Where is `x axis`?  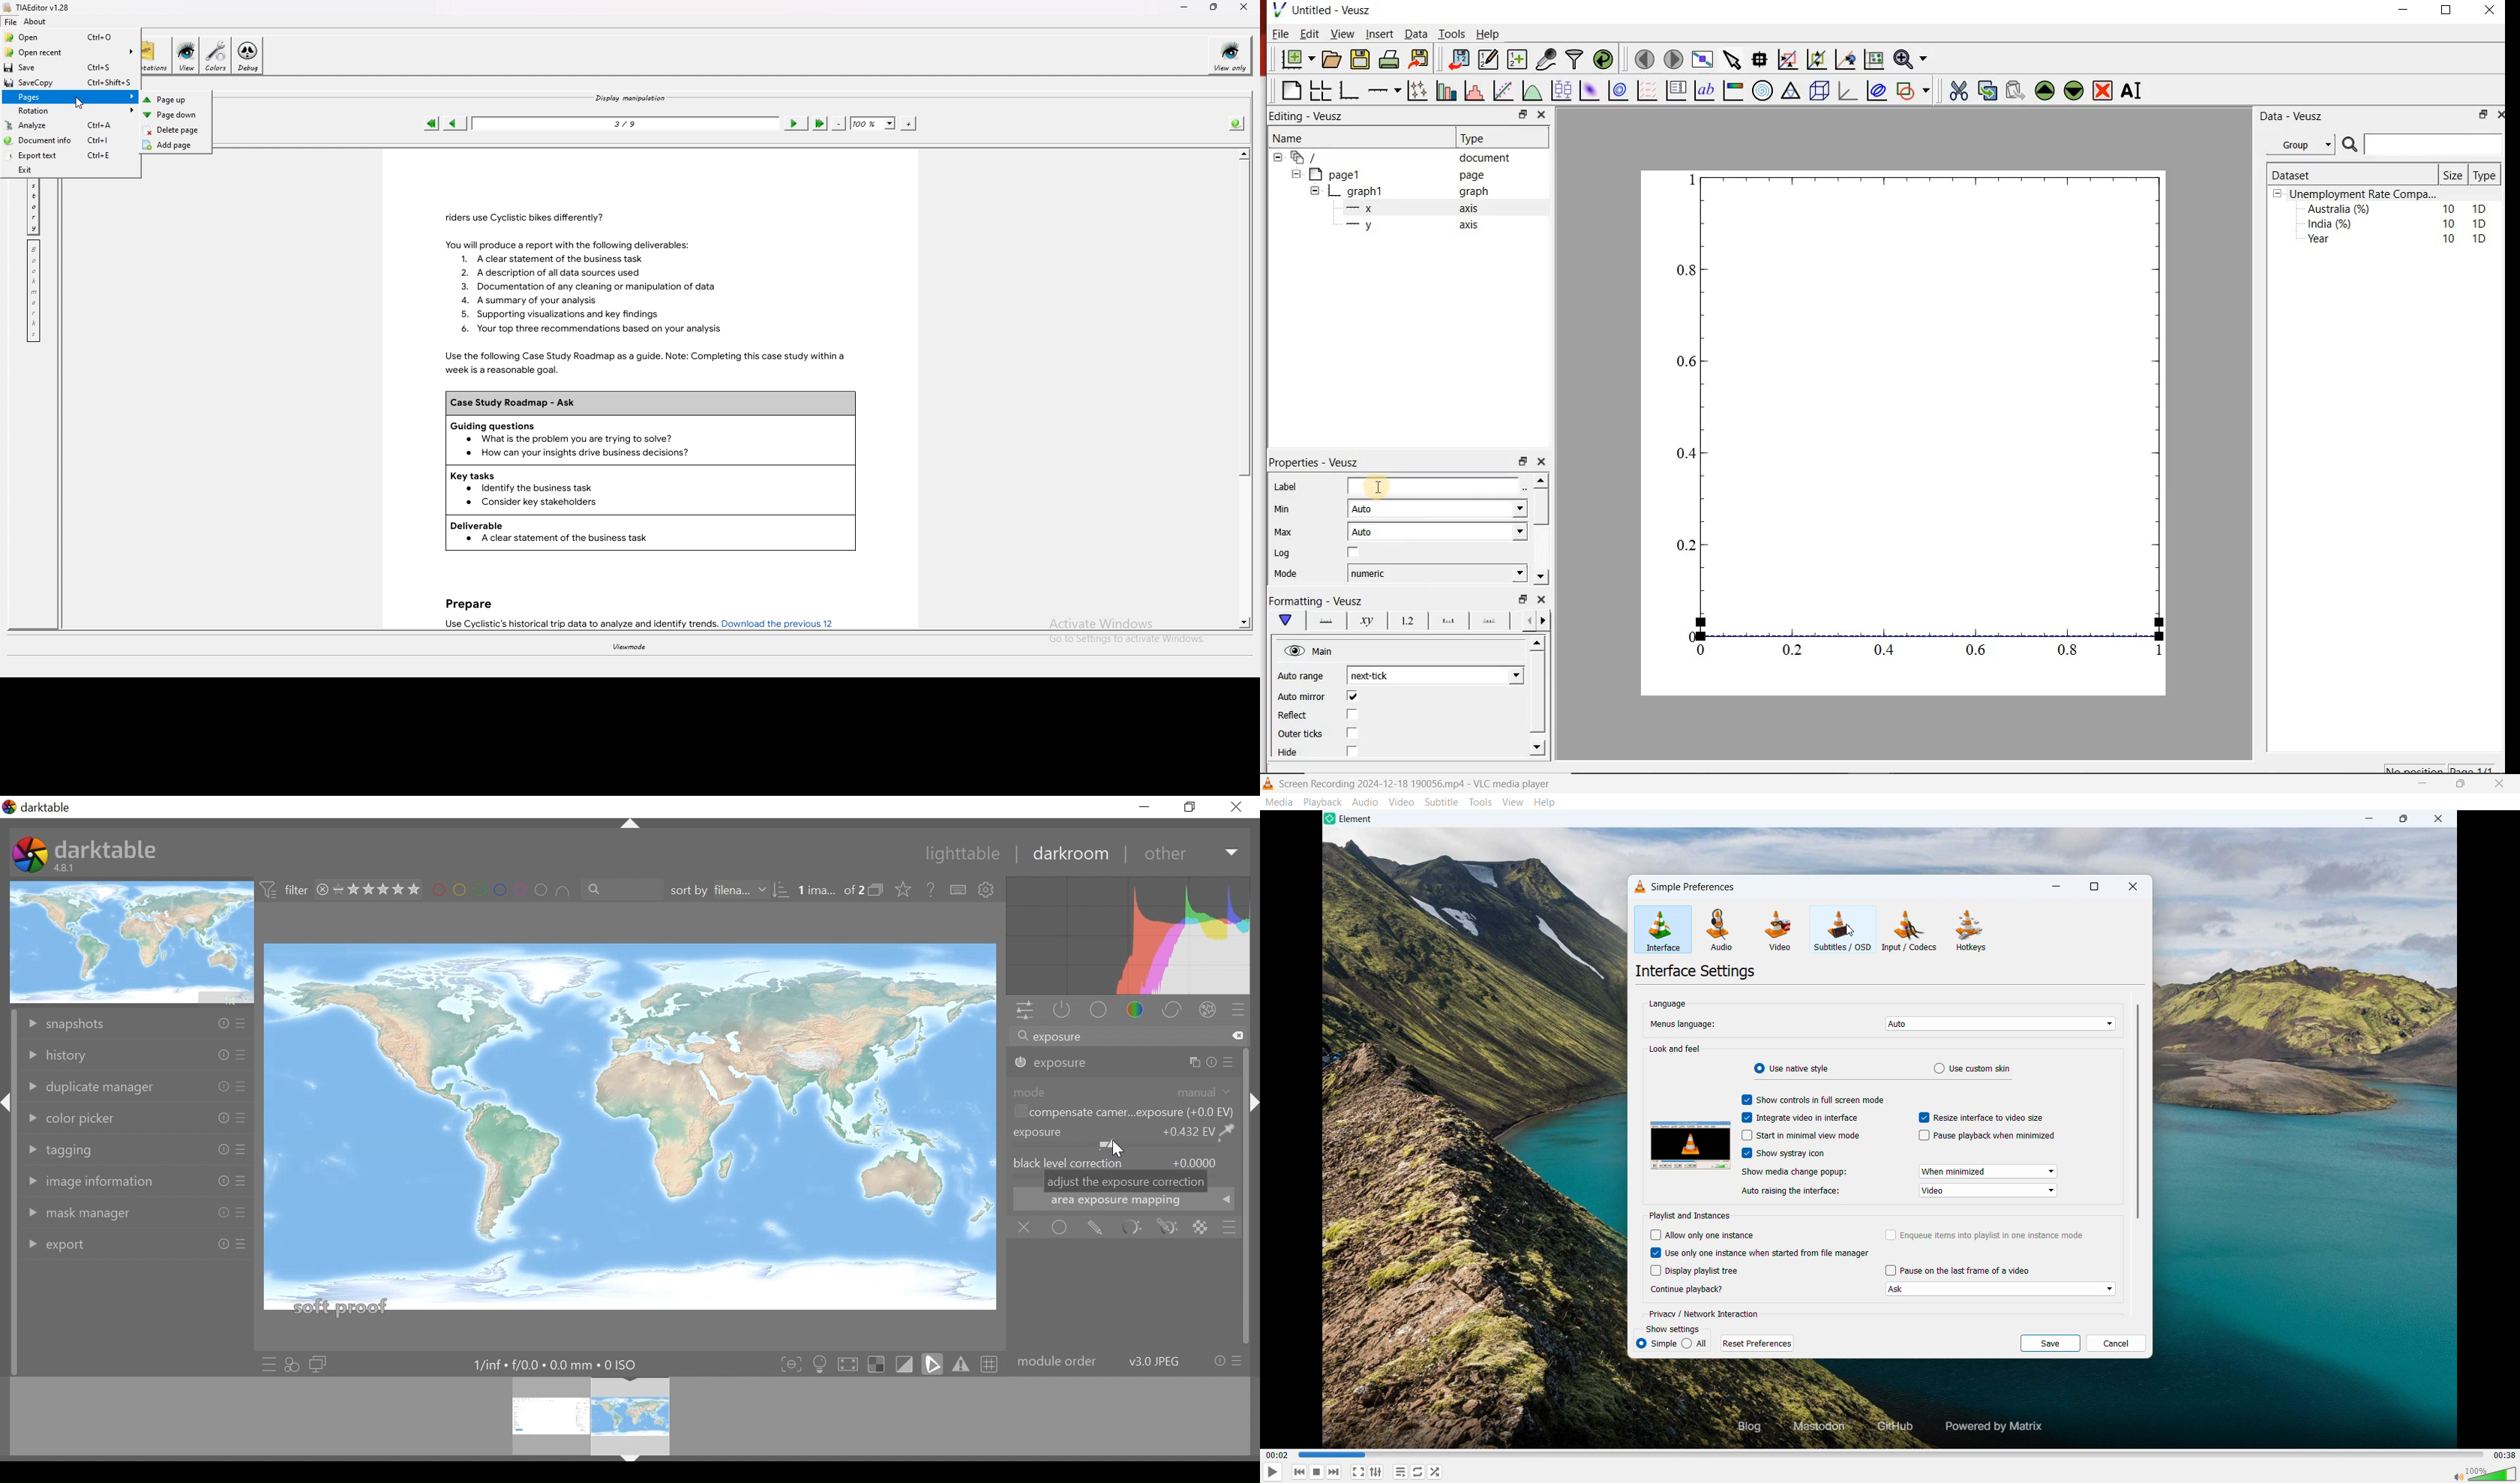 x axis is located at coordinates (1419, 208).